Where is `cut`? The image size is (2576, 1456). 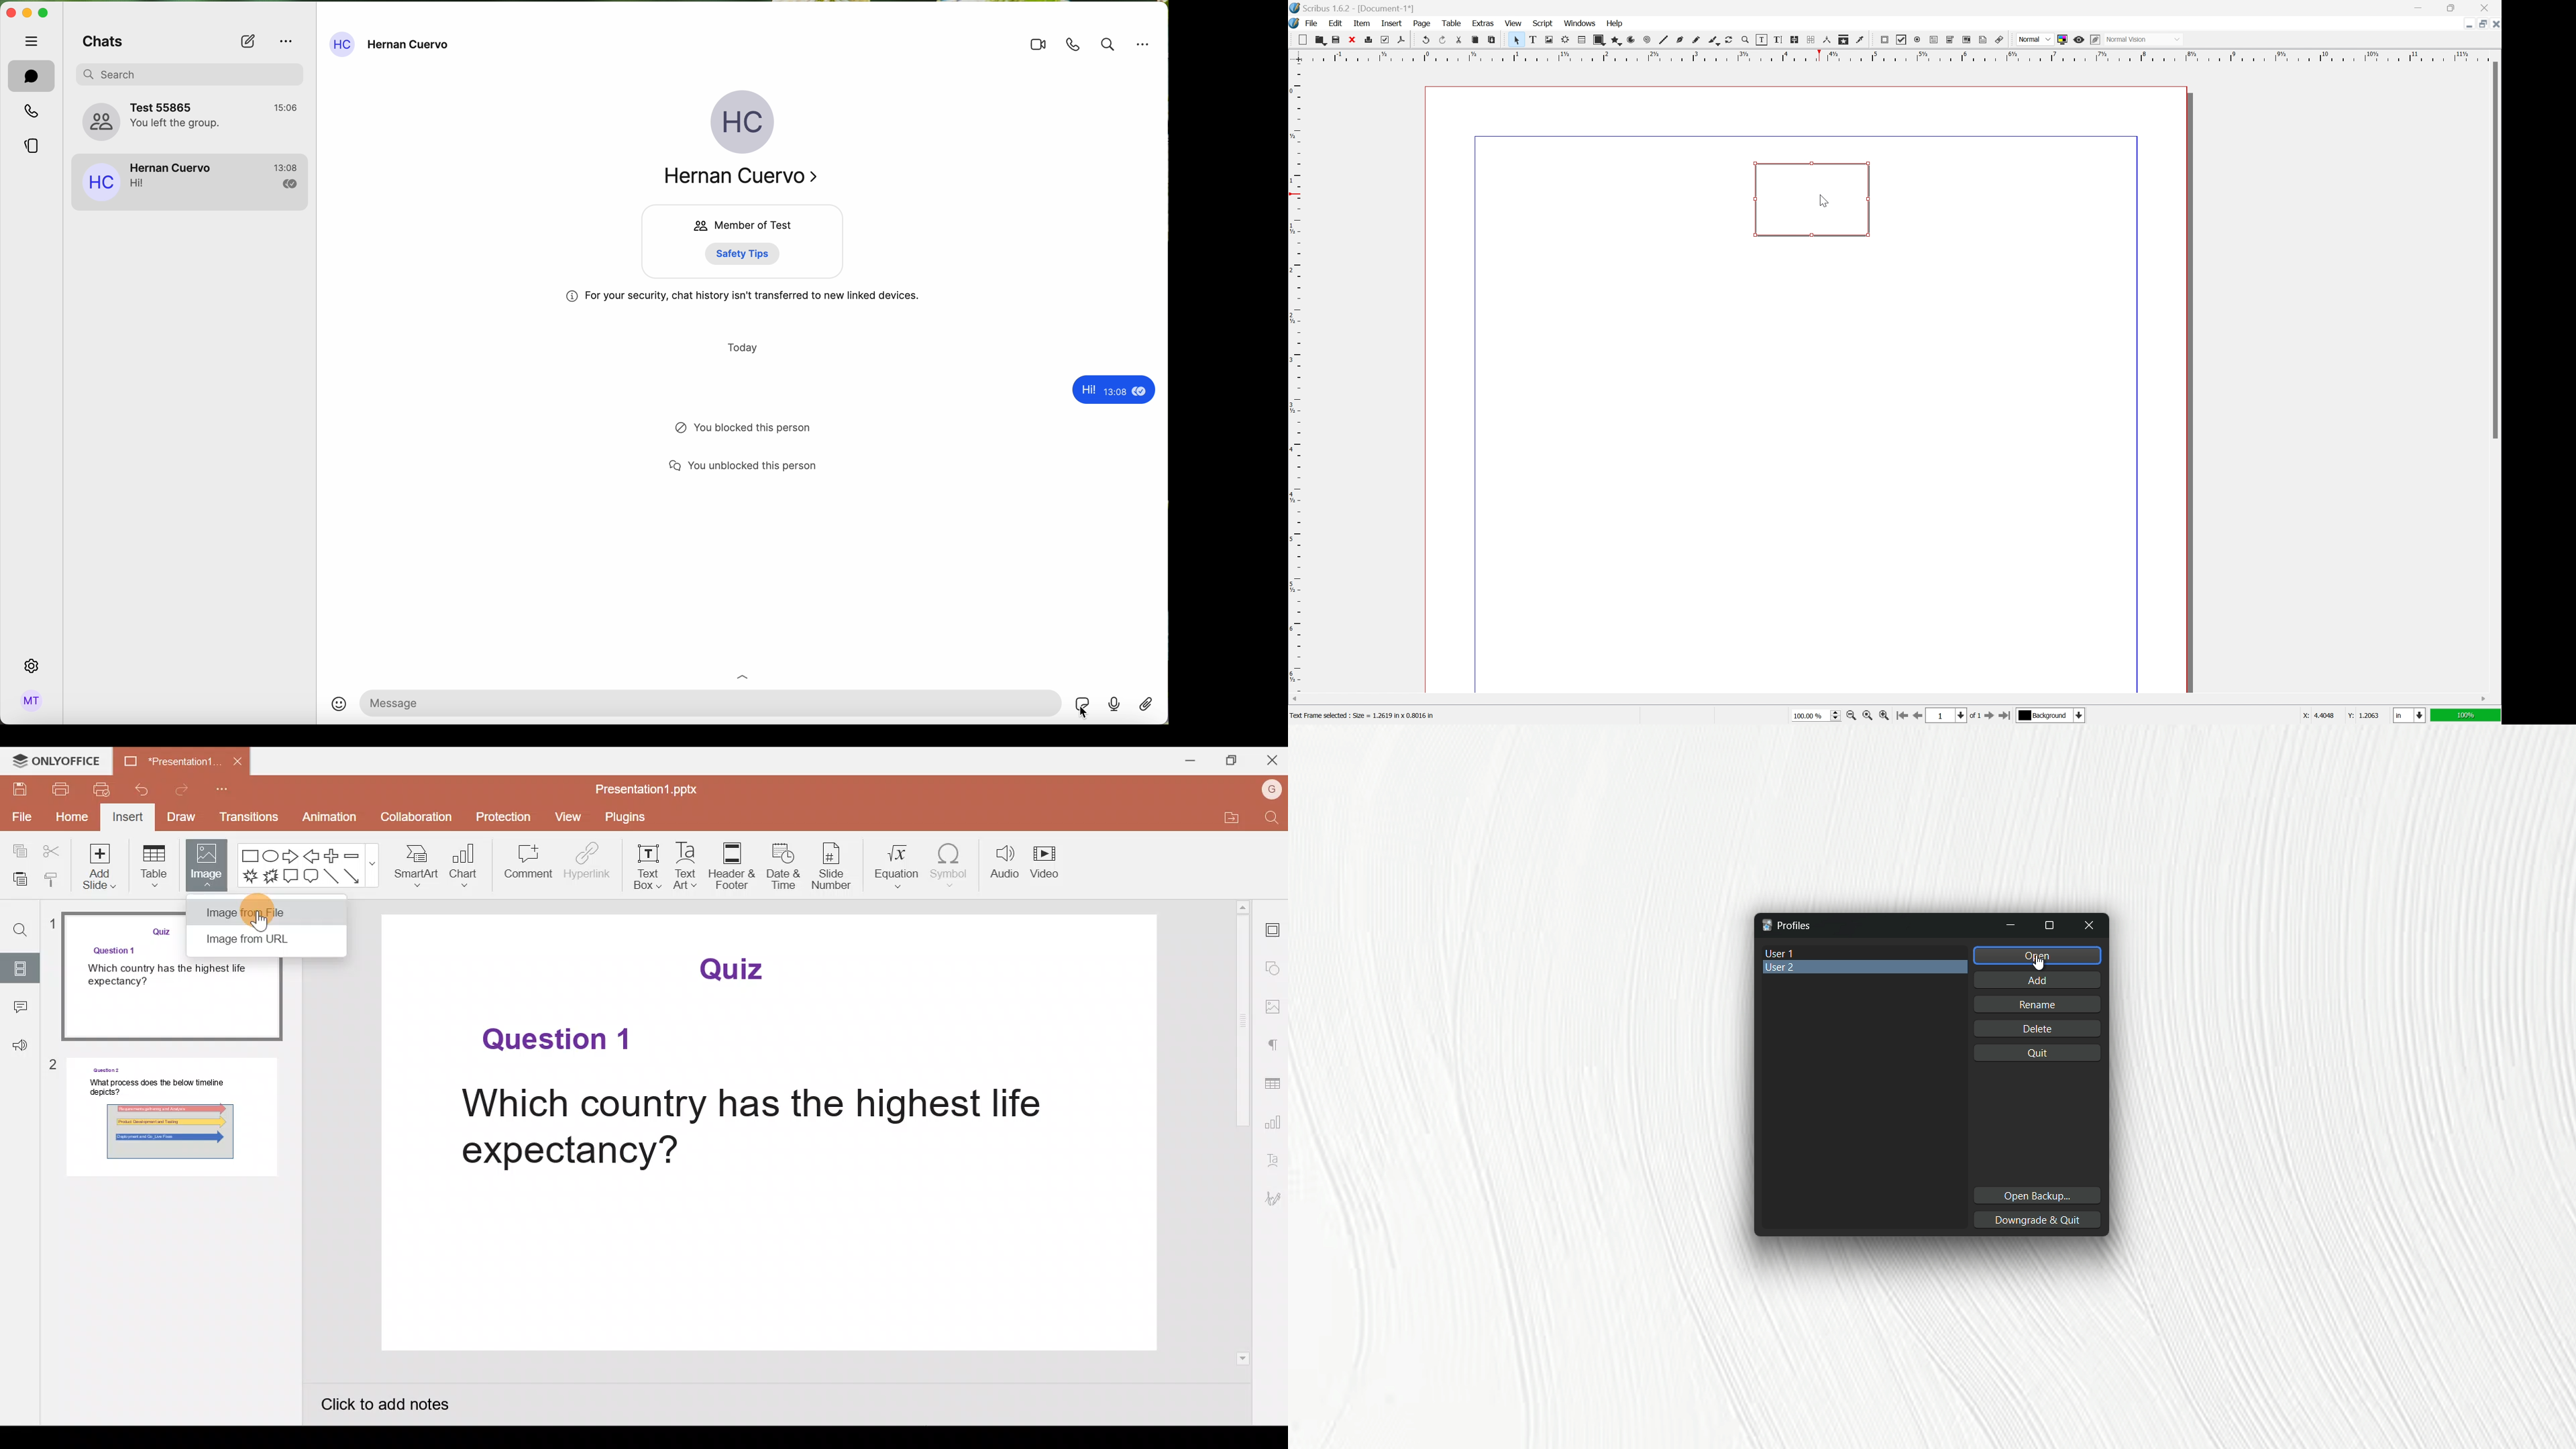 cut is located at coordinates (1459, 39).